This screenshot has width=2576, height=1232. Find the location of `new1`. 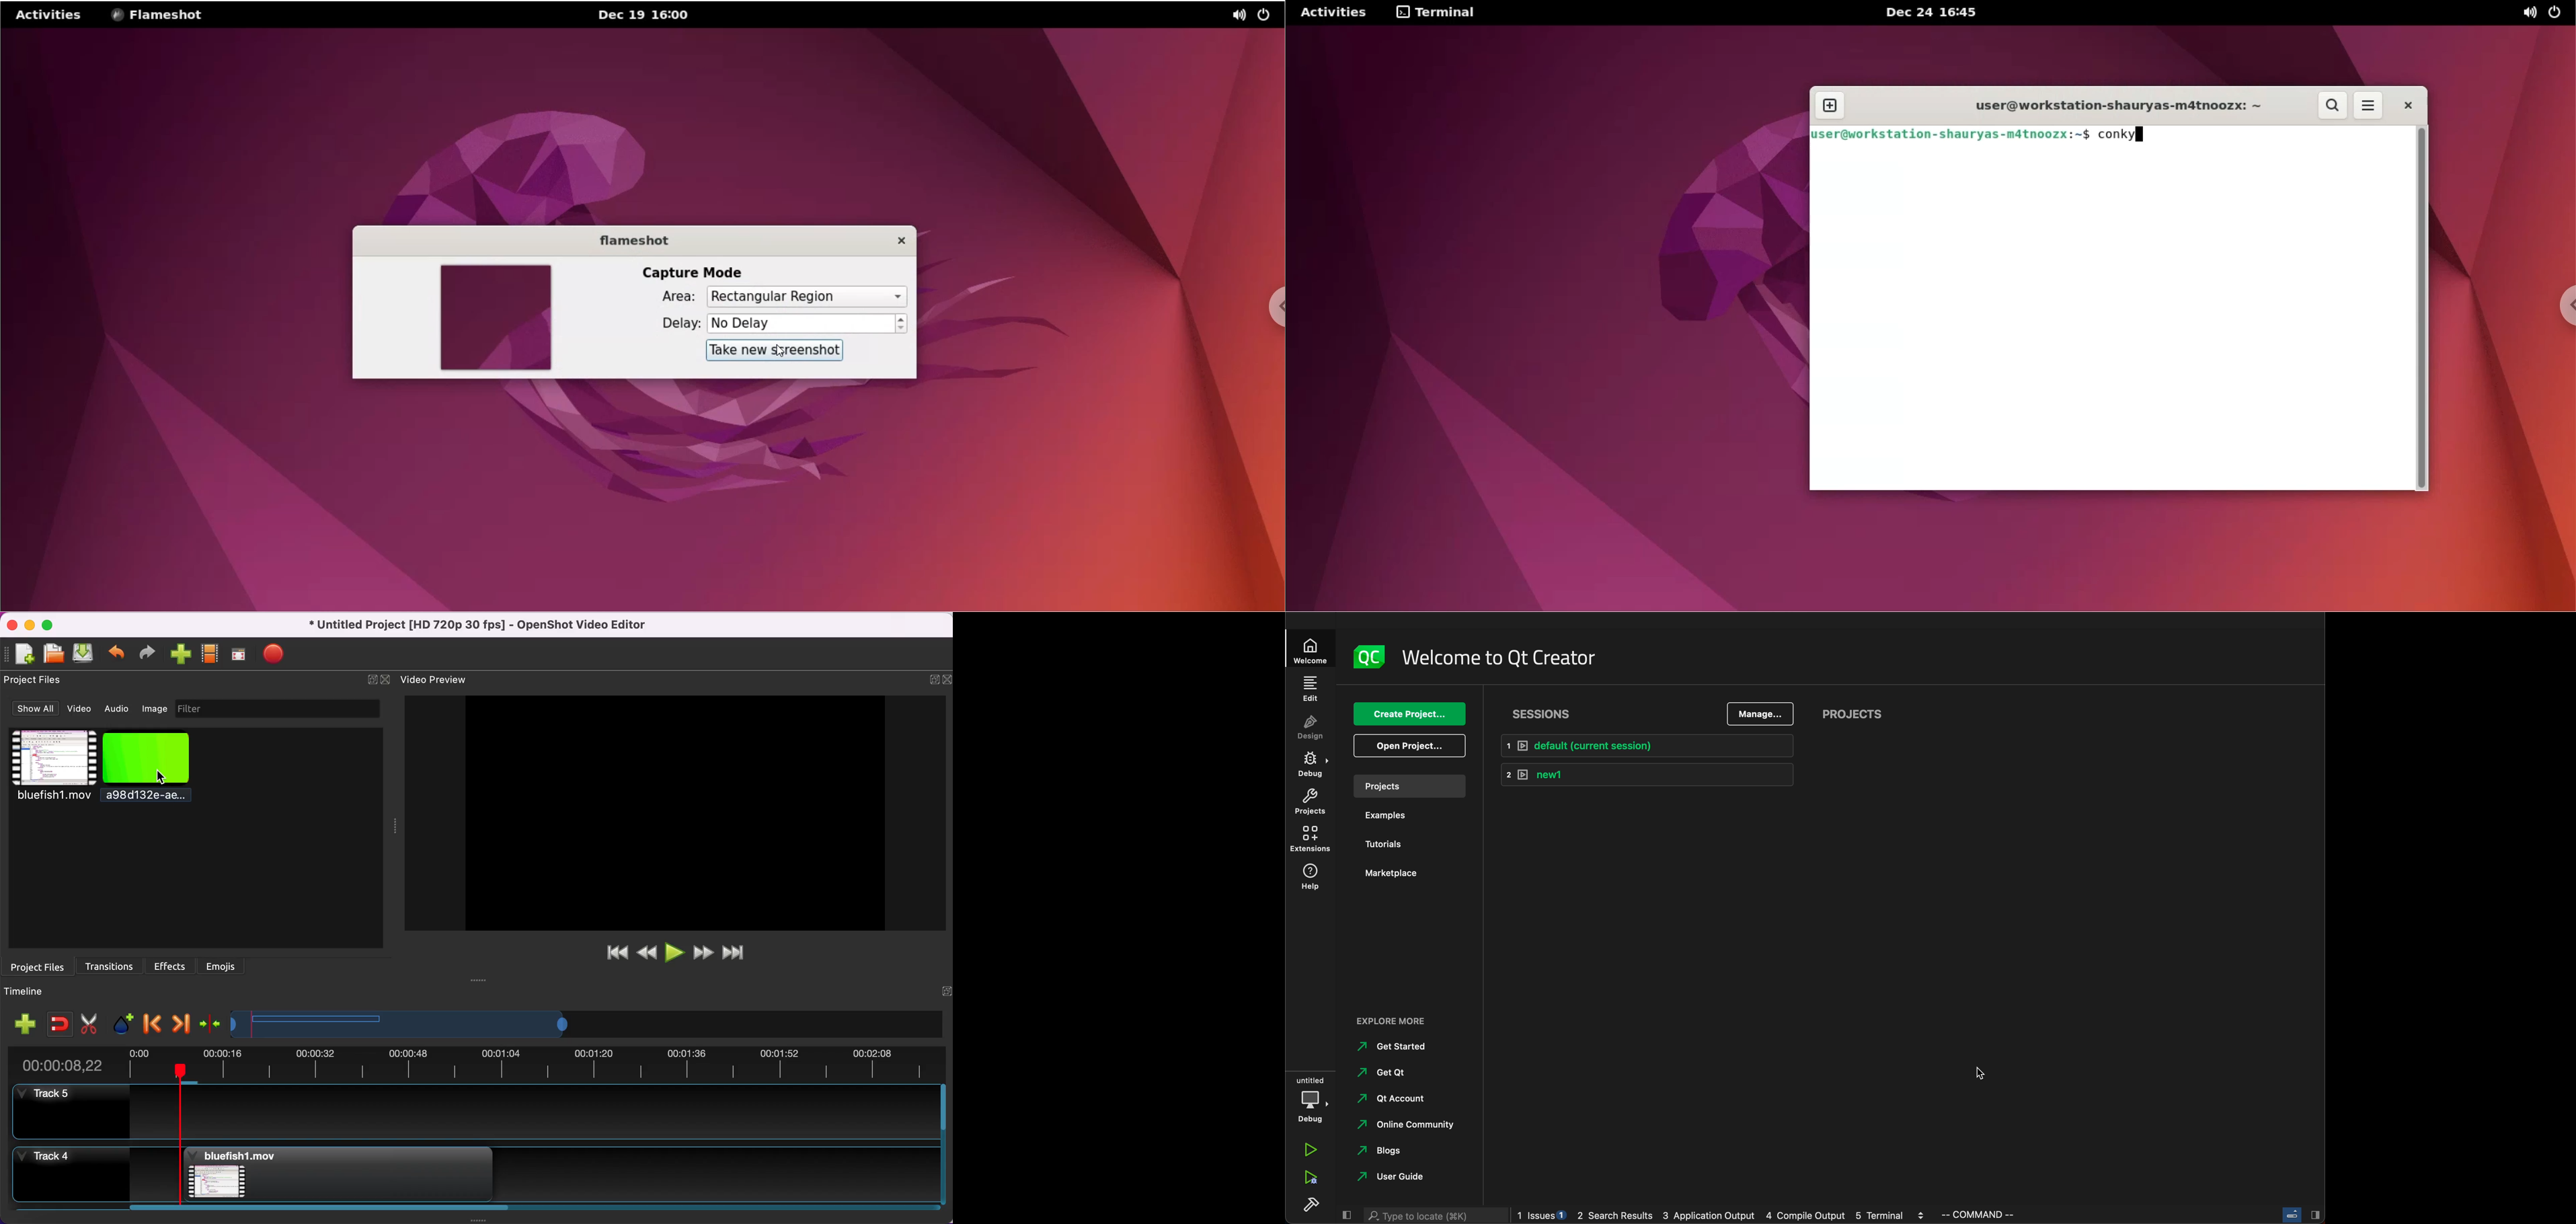

new1 is located at coordinates (1648, 777).